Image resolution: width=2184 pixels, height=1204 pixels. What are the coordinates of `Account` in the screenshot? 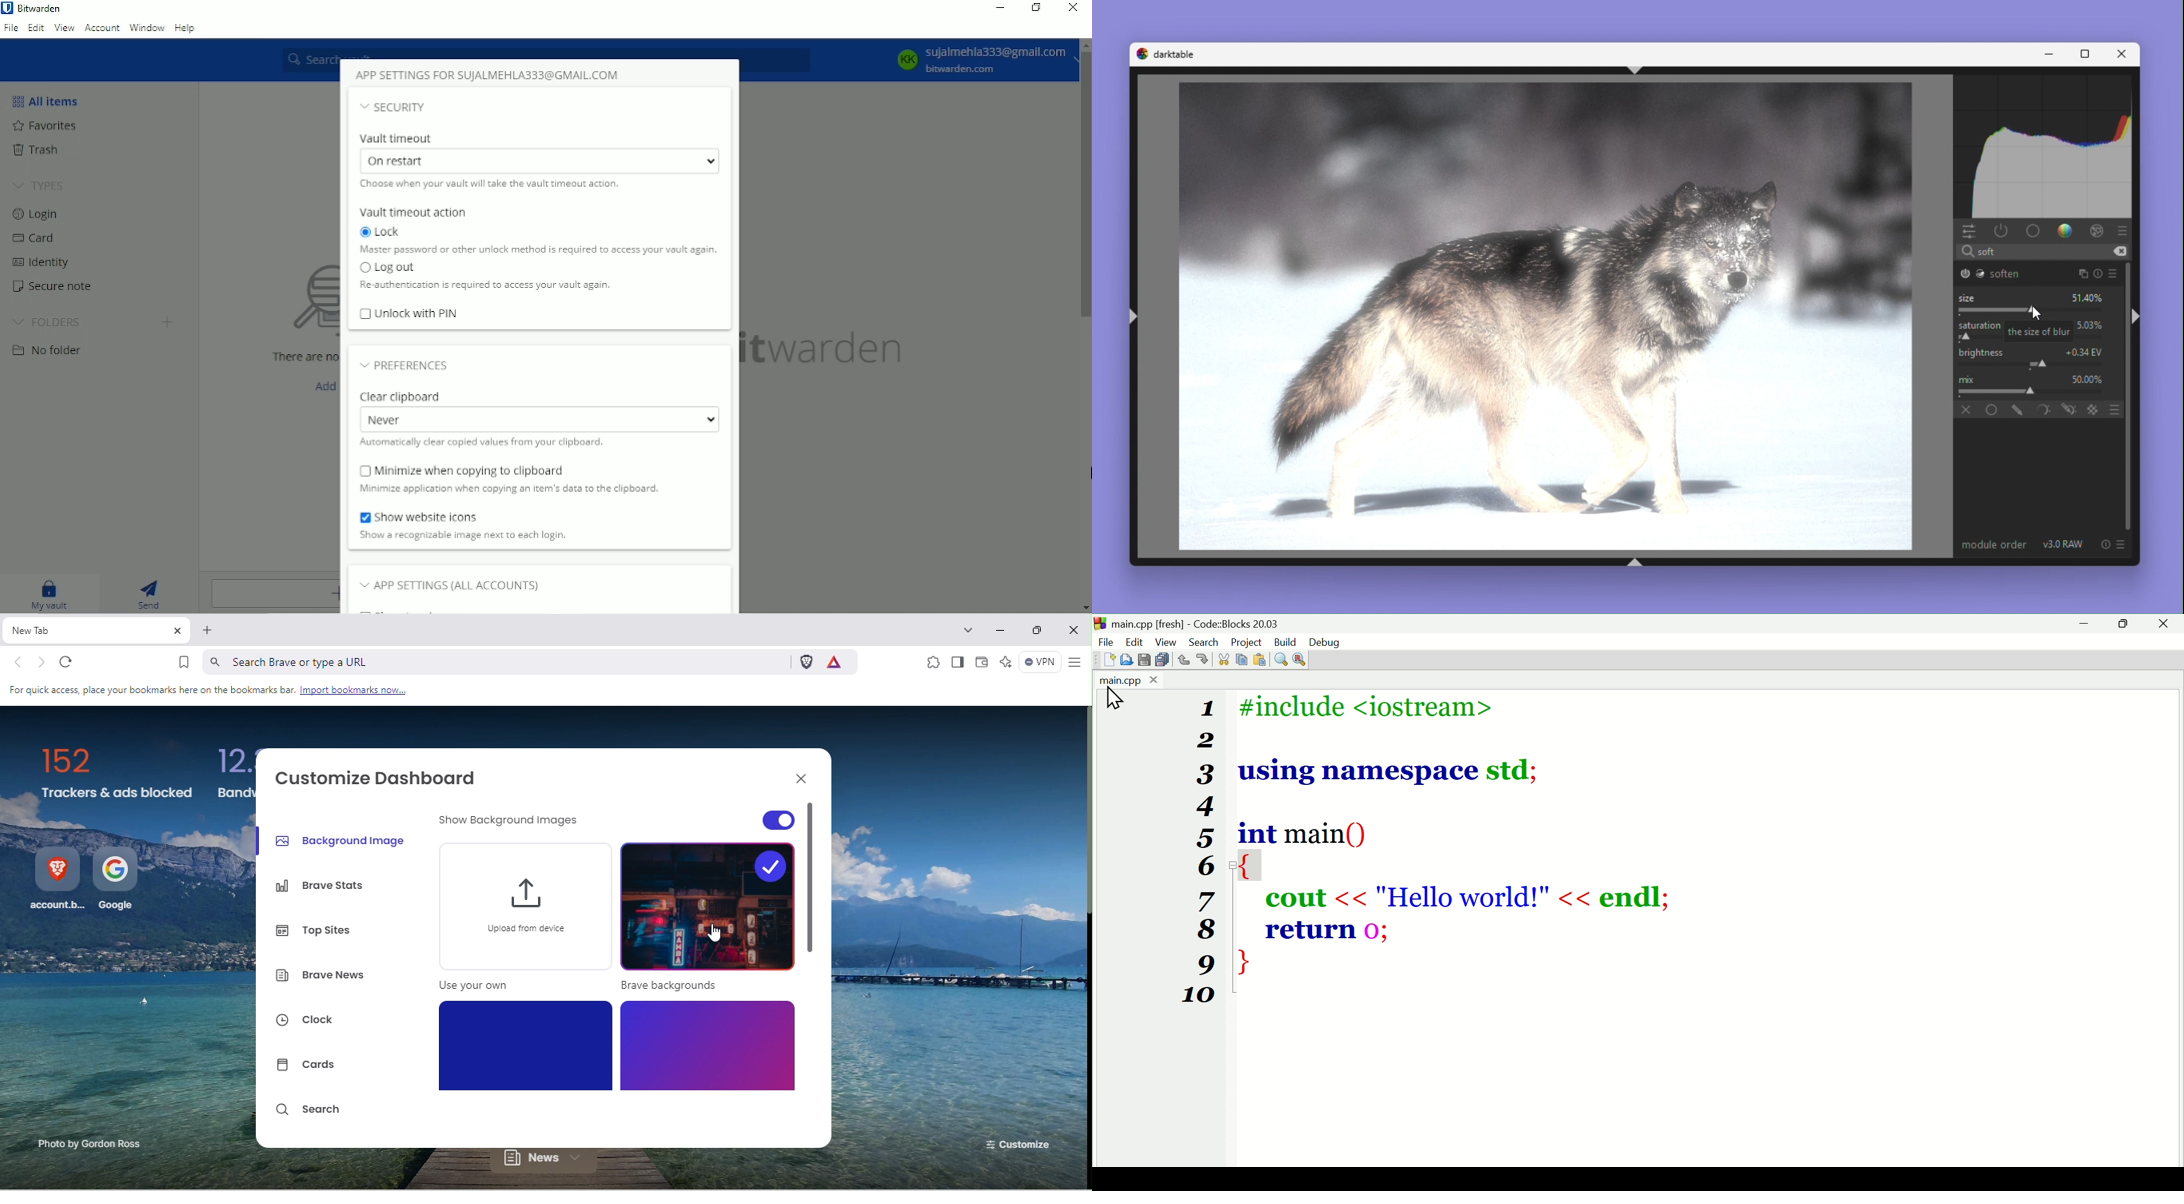 It's located at (102, 26).